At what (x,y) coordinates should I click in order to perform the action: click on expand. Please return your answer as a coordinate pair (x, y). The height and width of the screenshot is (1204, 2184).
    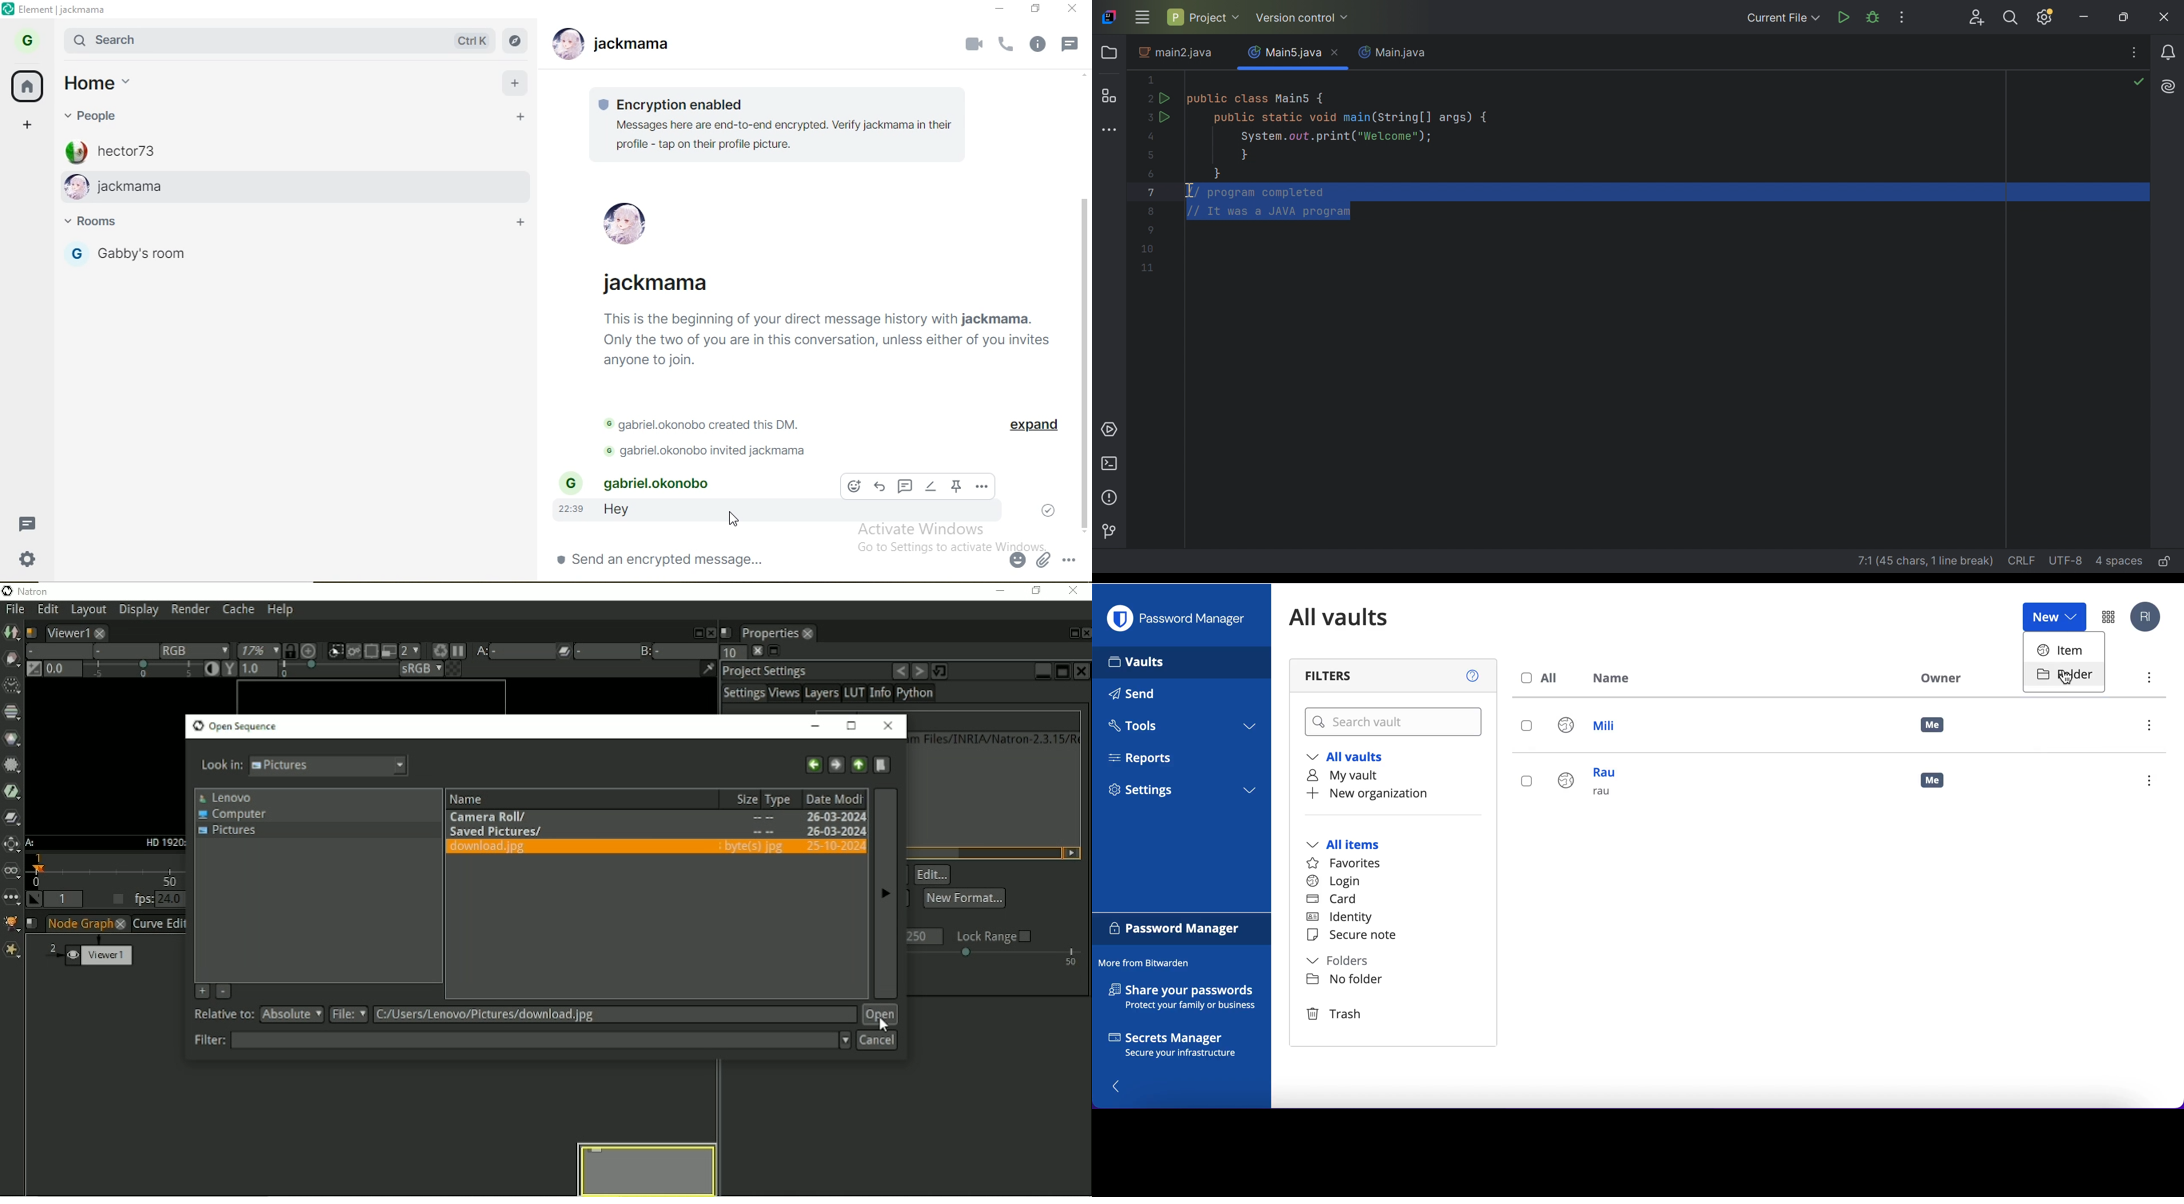
    Looking at the image, I should click on (1030, 425).